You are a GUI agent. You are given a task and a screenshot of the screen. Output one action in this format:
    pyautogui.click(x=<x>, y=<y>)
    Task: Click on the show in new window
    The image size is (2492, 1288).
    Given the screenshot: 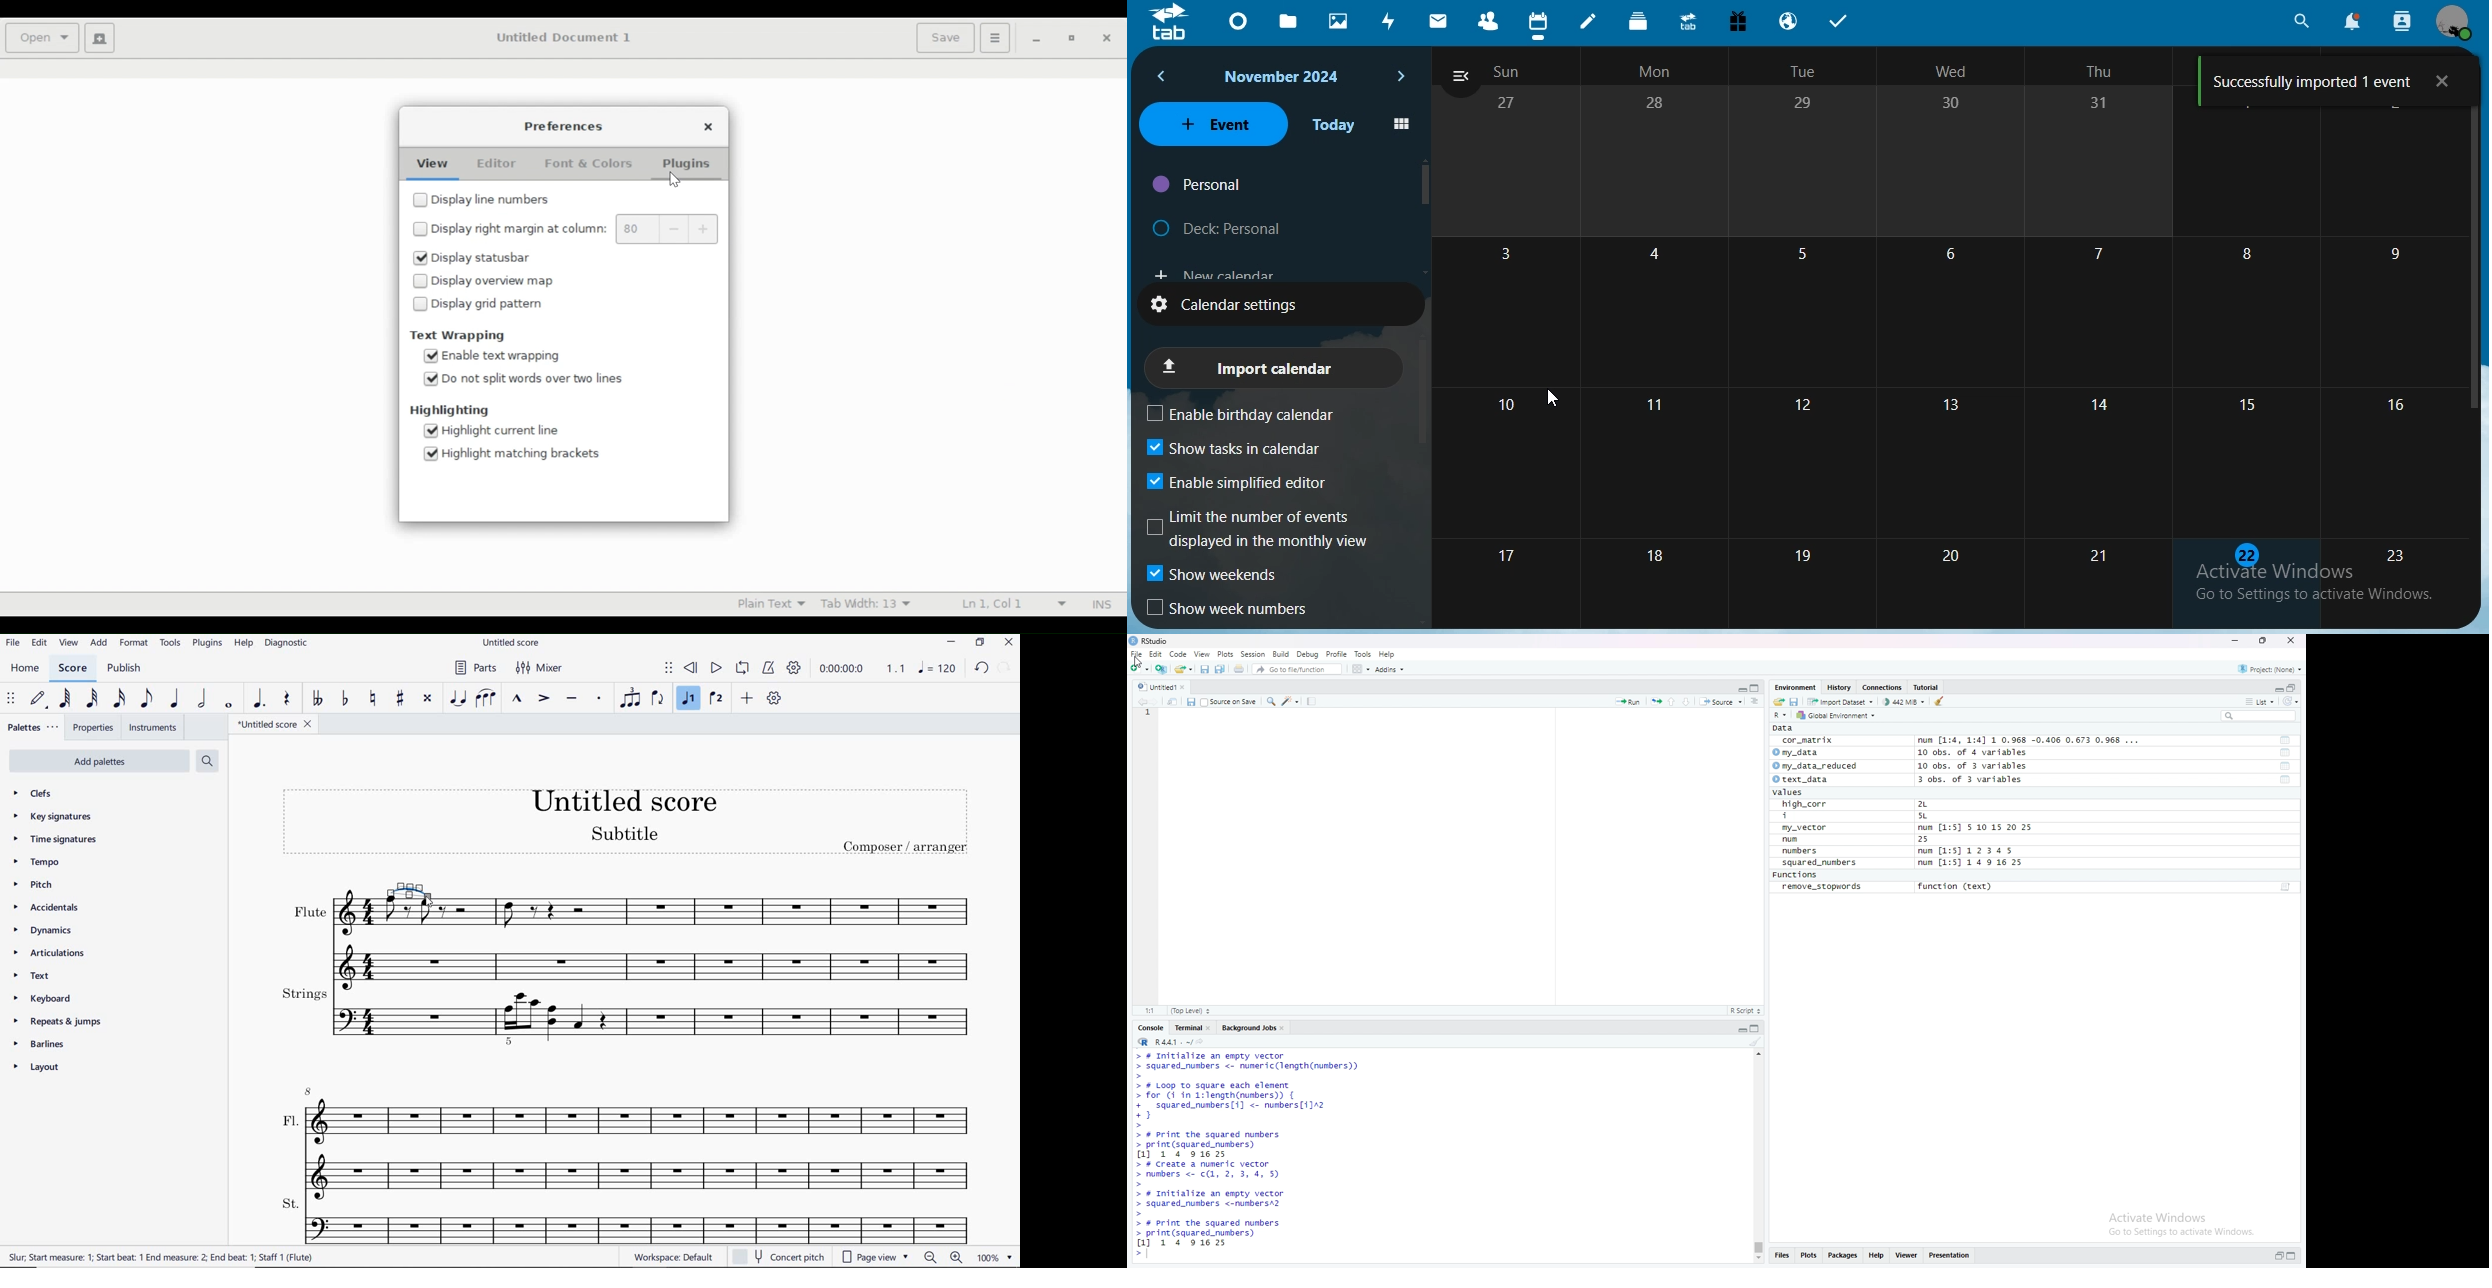 What is the action you would take?
    pyautogui.click(x=1177, y=702)
    